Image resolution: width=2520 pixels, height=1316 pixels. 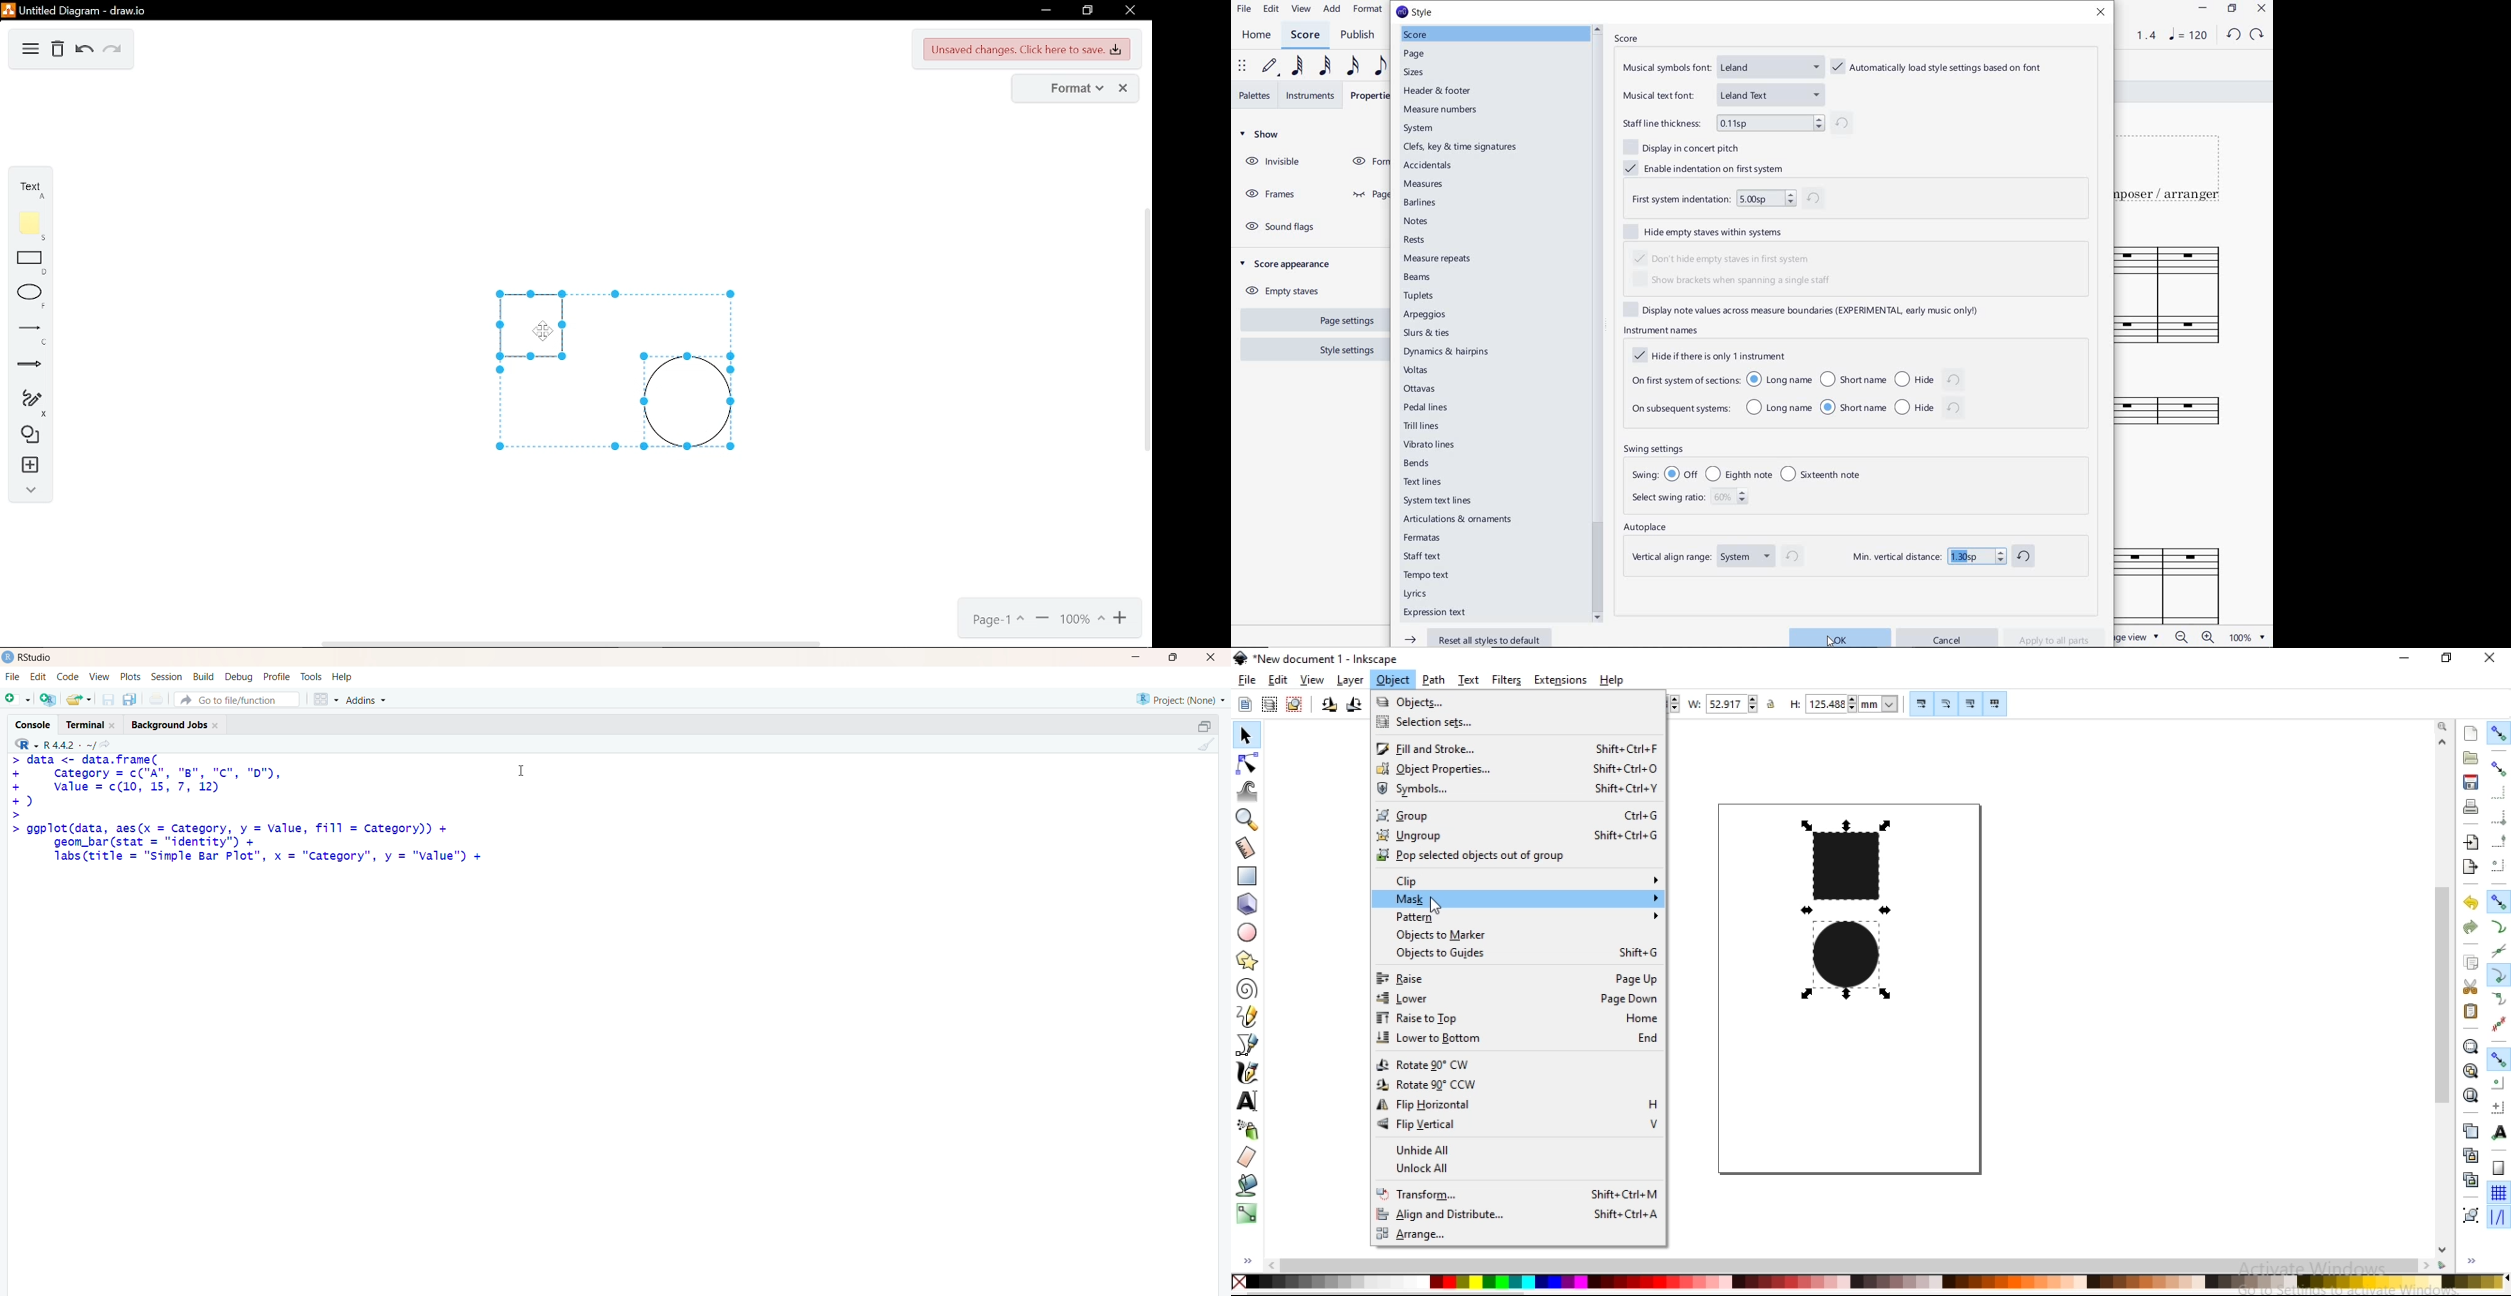 What do you see at coordinates (1598, 323) in the screenshot?
I see `scrollbar` at bounding box center [1598, 323].